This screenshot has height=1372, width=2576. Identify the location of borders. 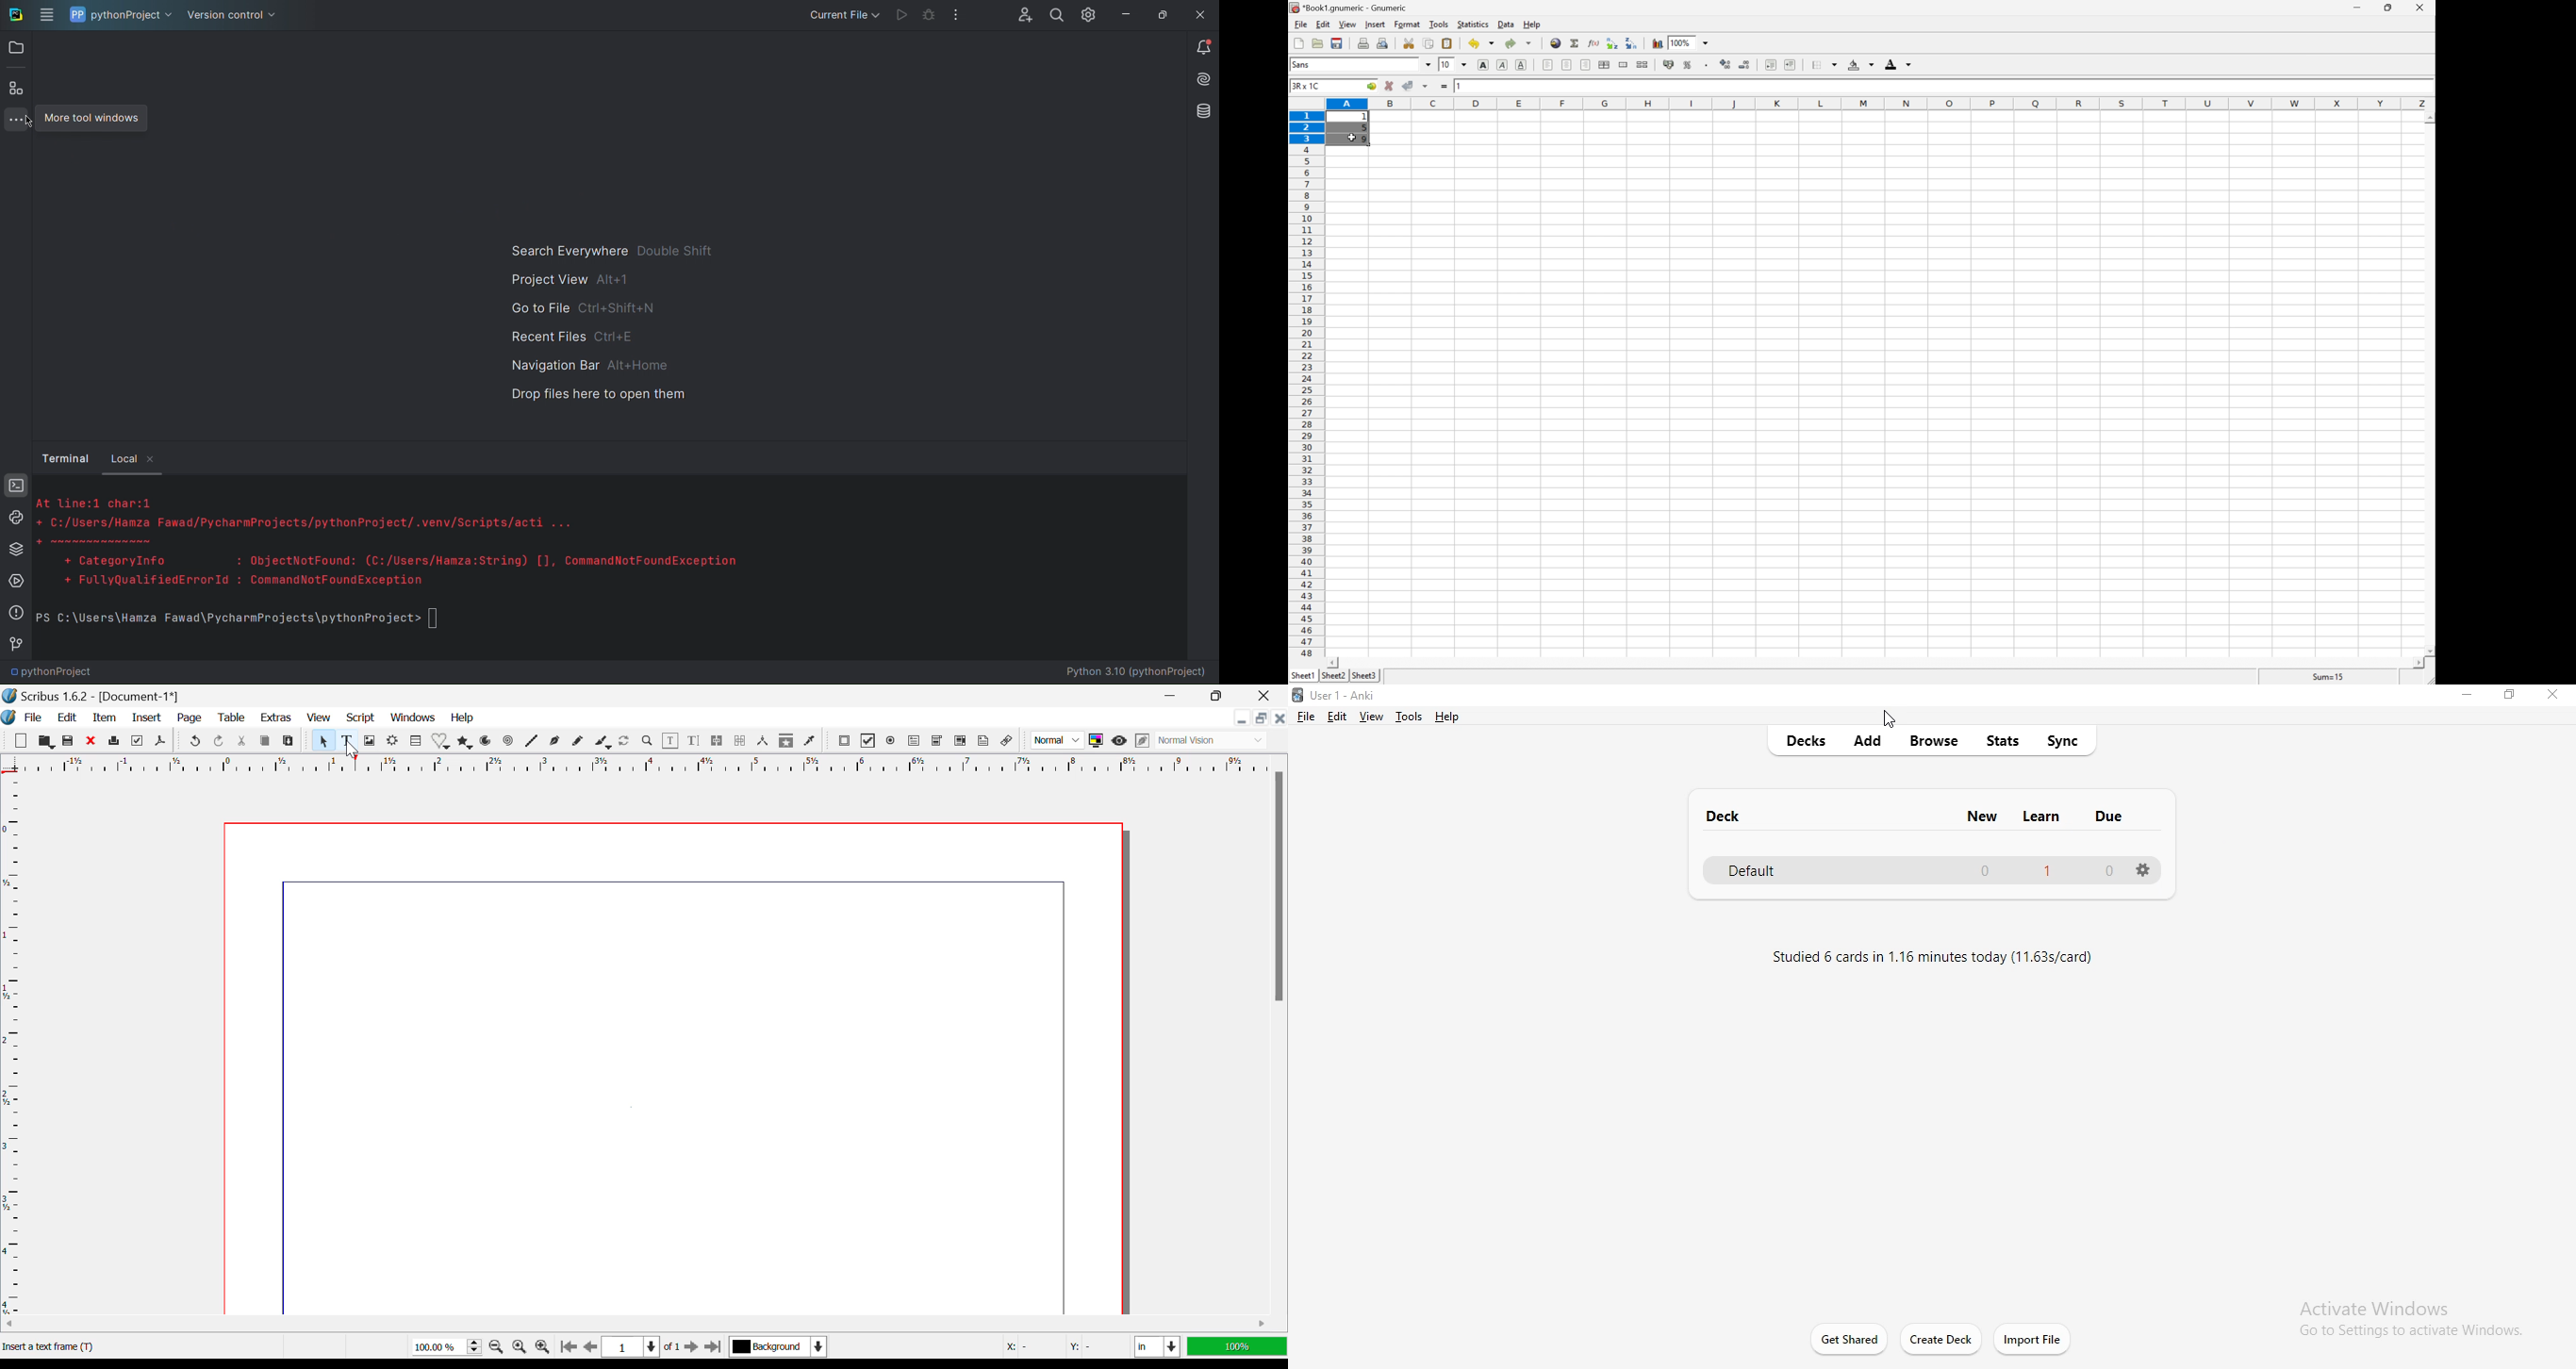
(1824, 65).